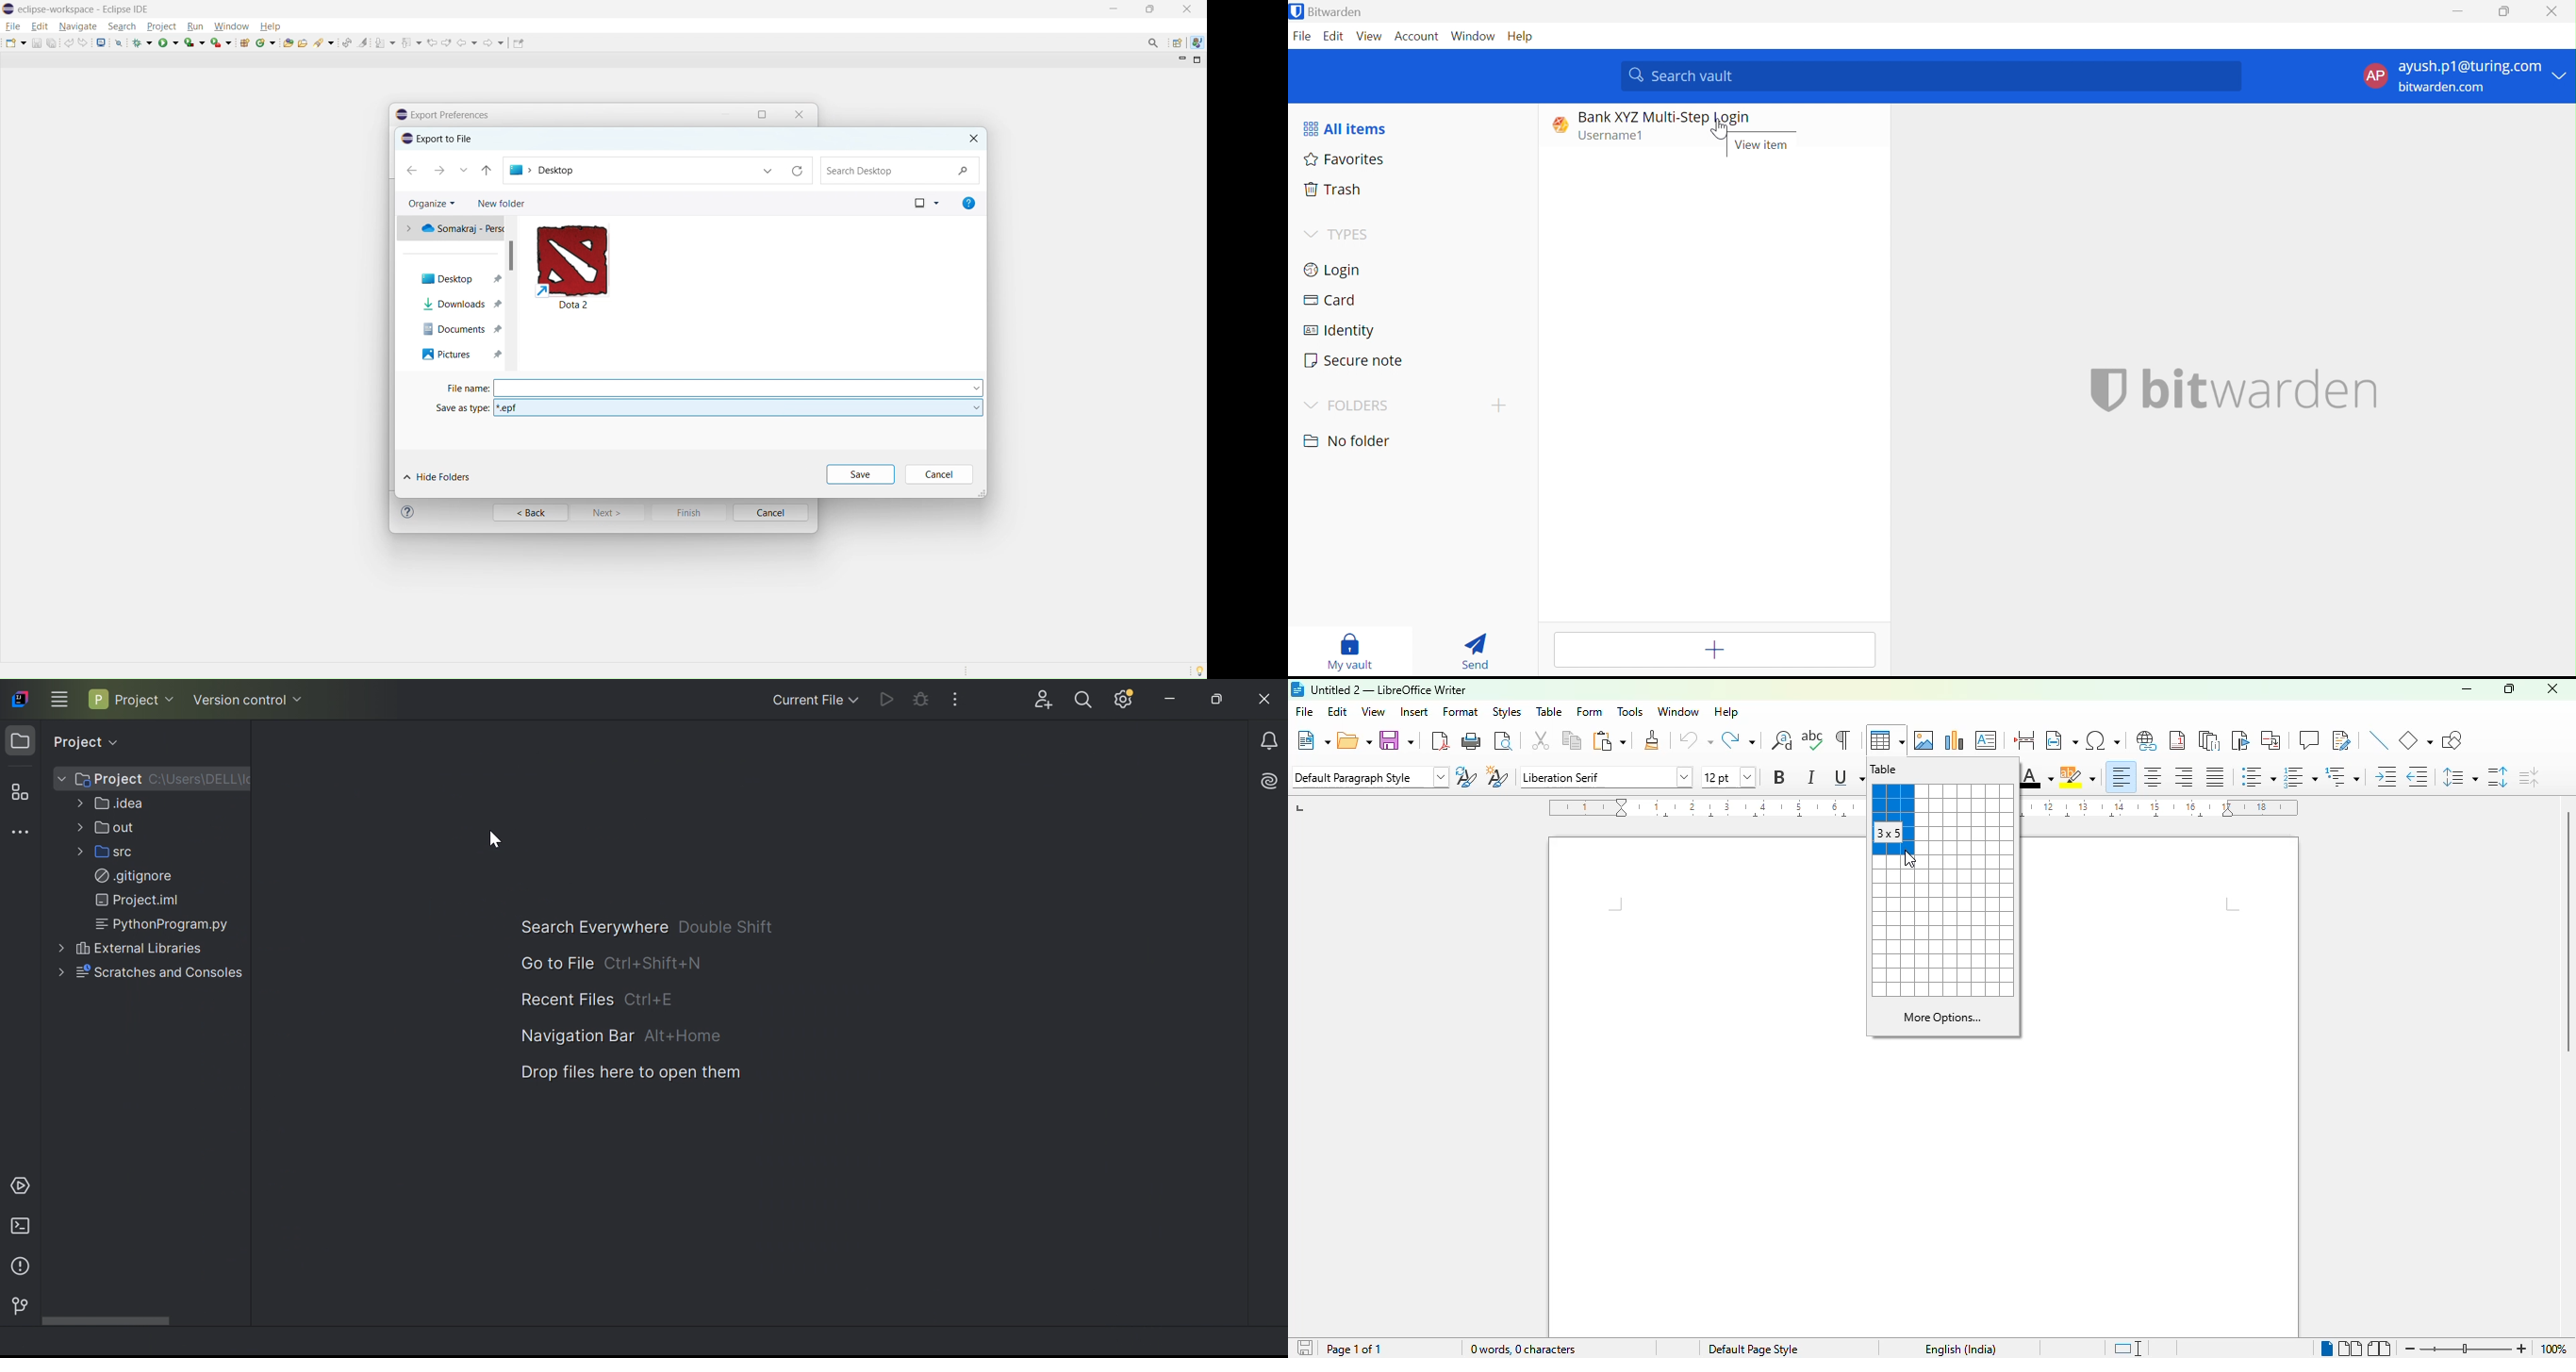 This screenshot has width=2576, height=1372. I want to click on maximize, so click(1150, 9).